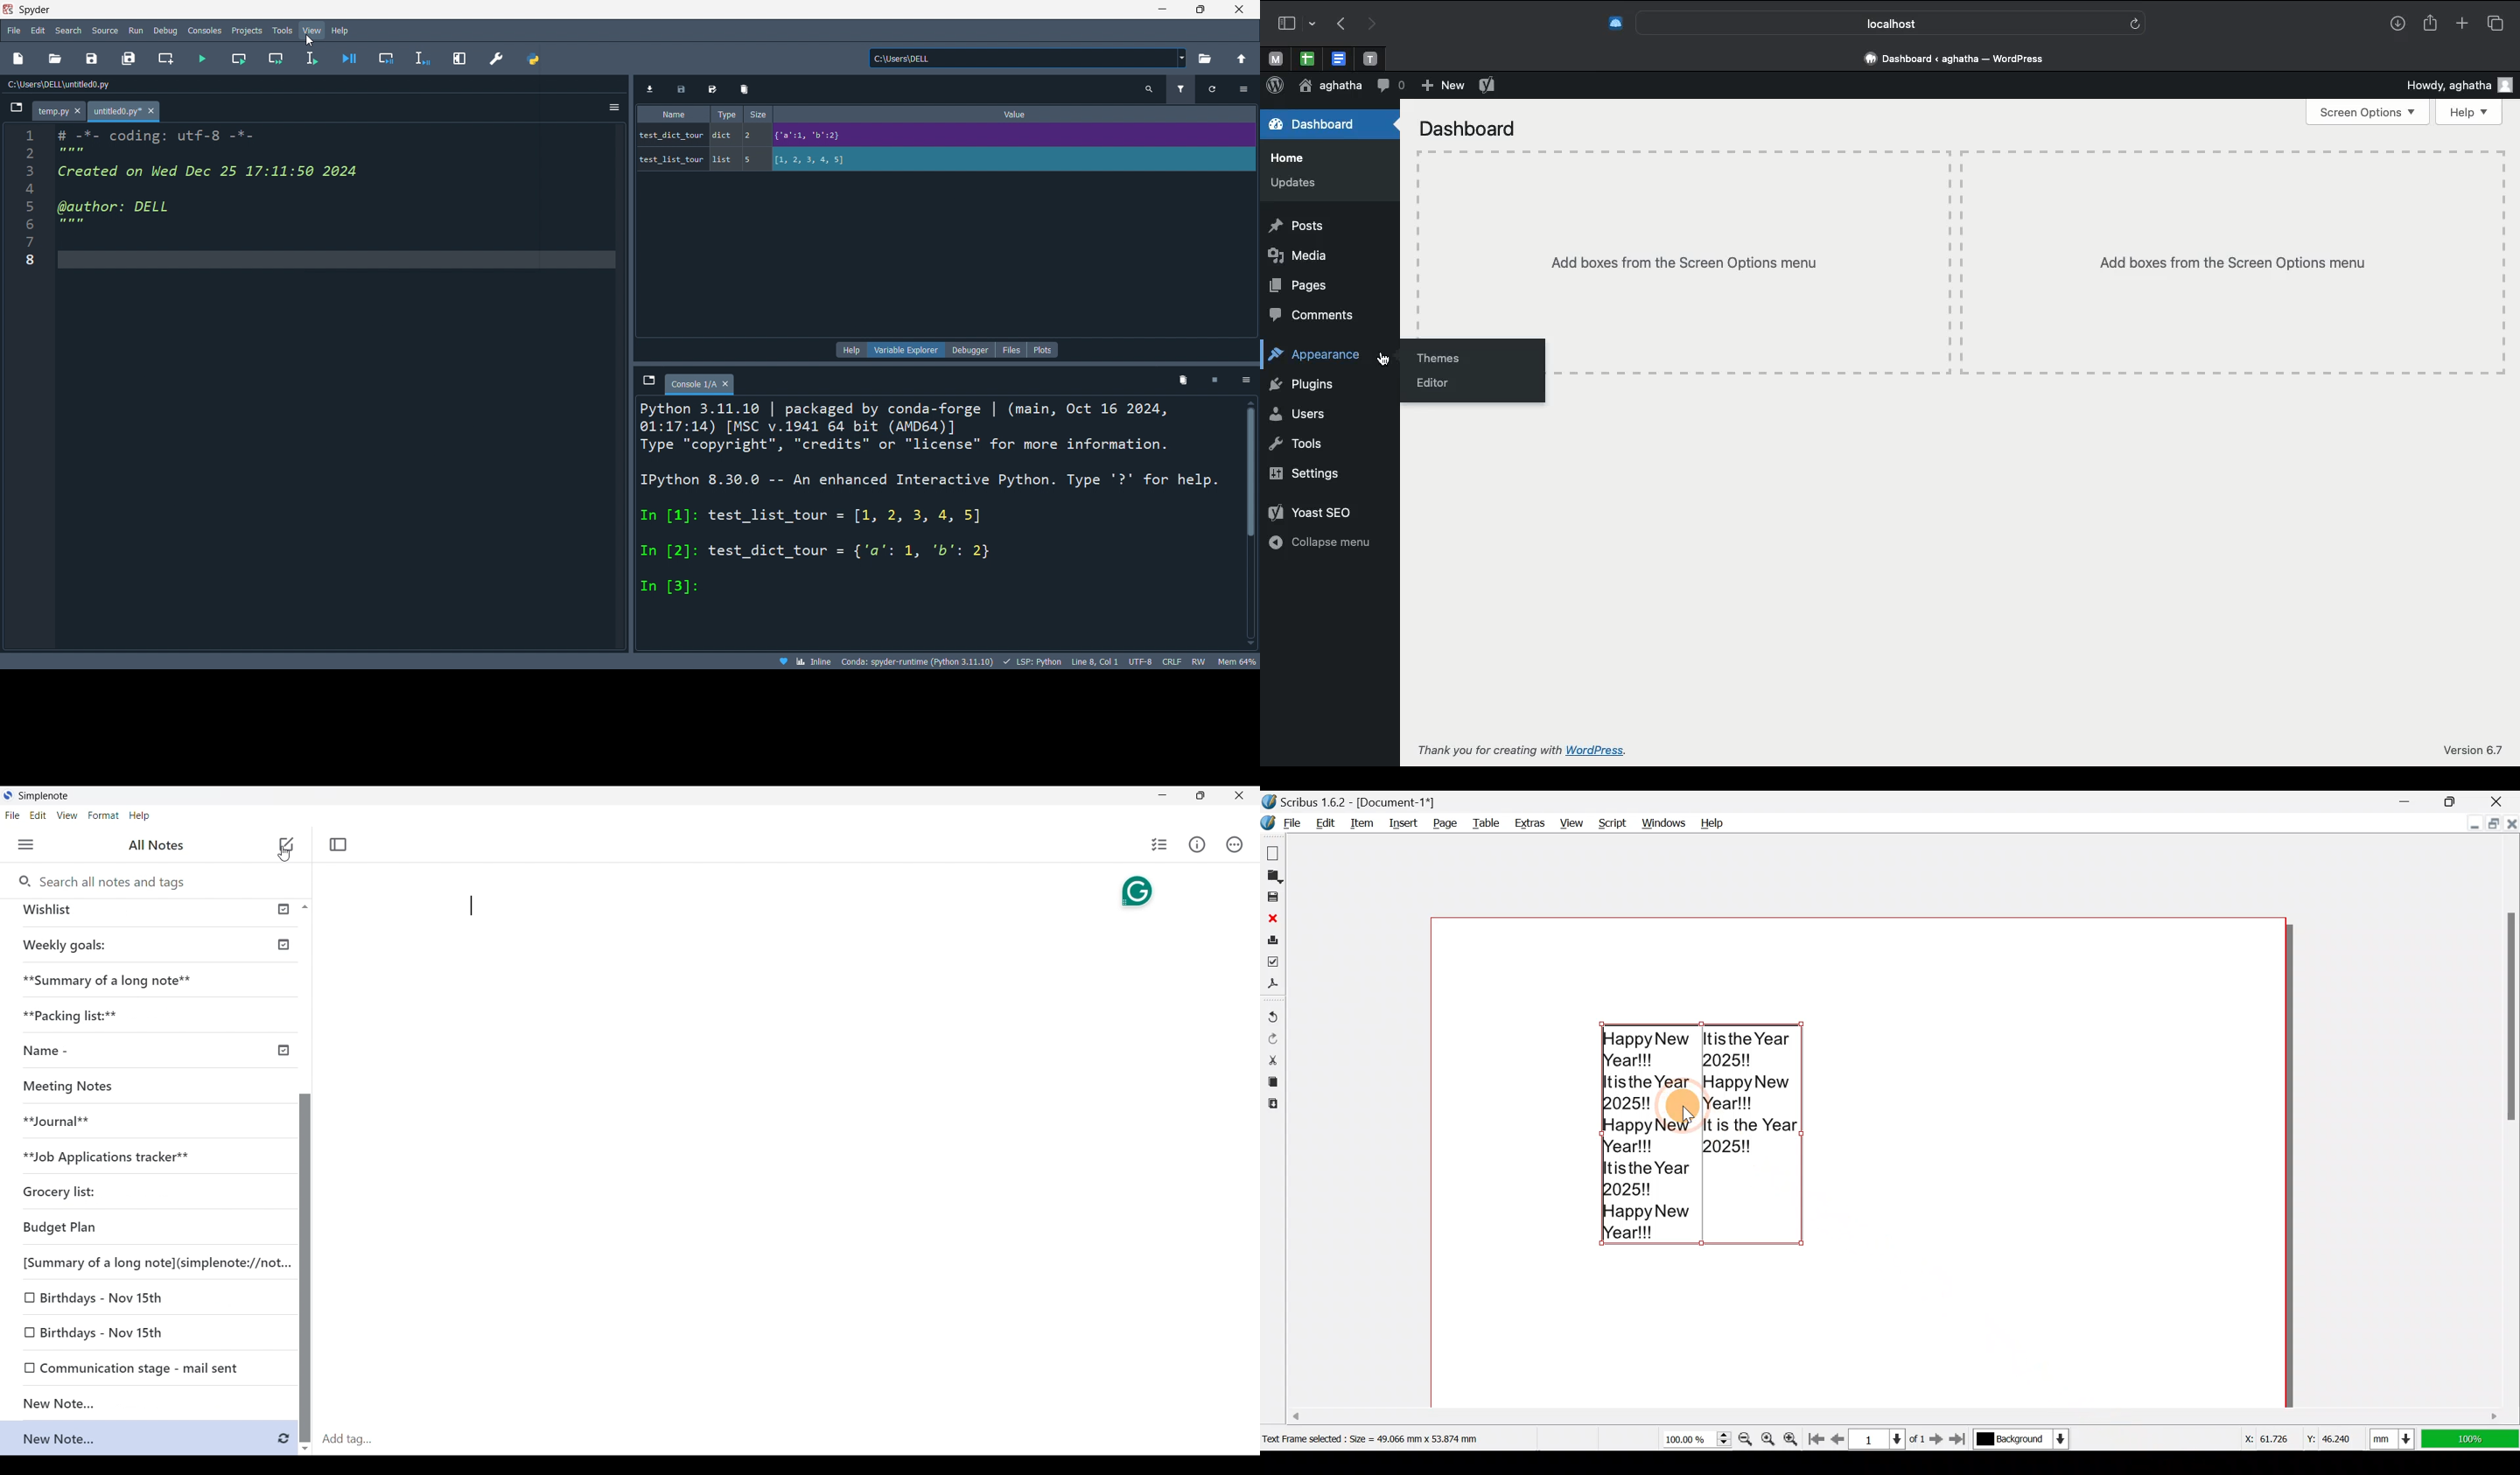 This screenshot has width=2520, height=1484. Describe the element at coordinates (1609, 820) in the screenshot. I see `Script` at that location.